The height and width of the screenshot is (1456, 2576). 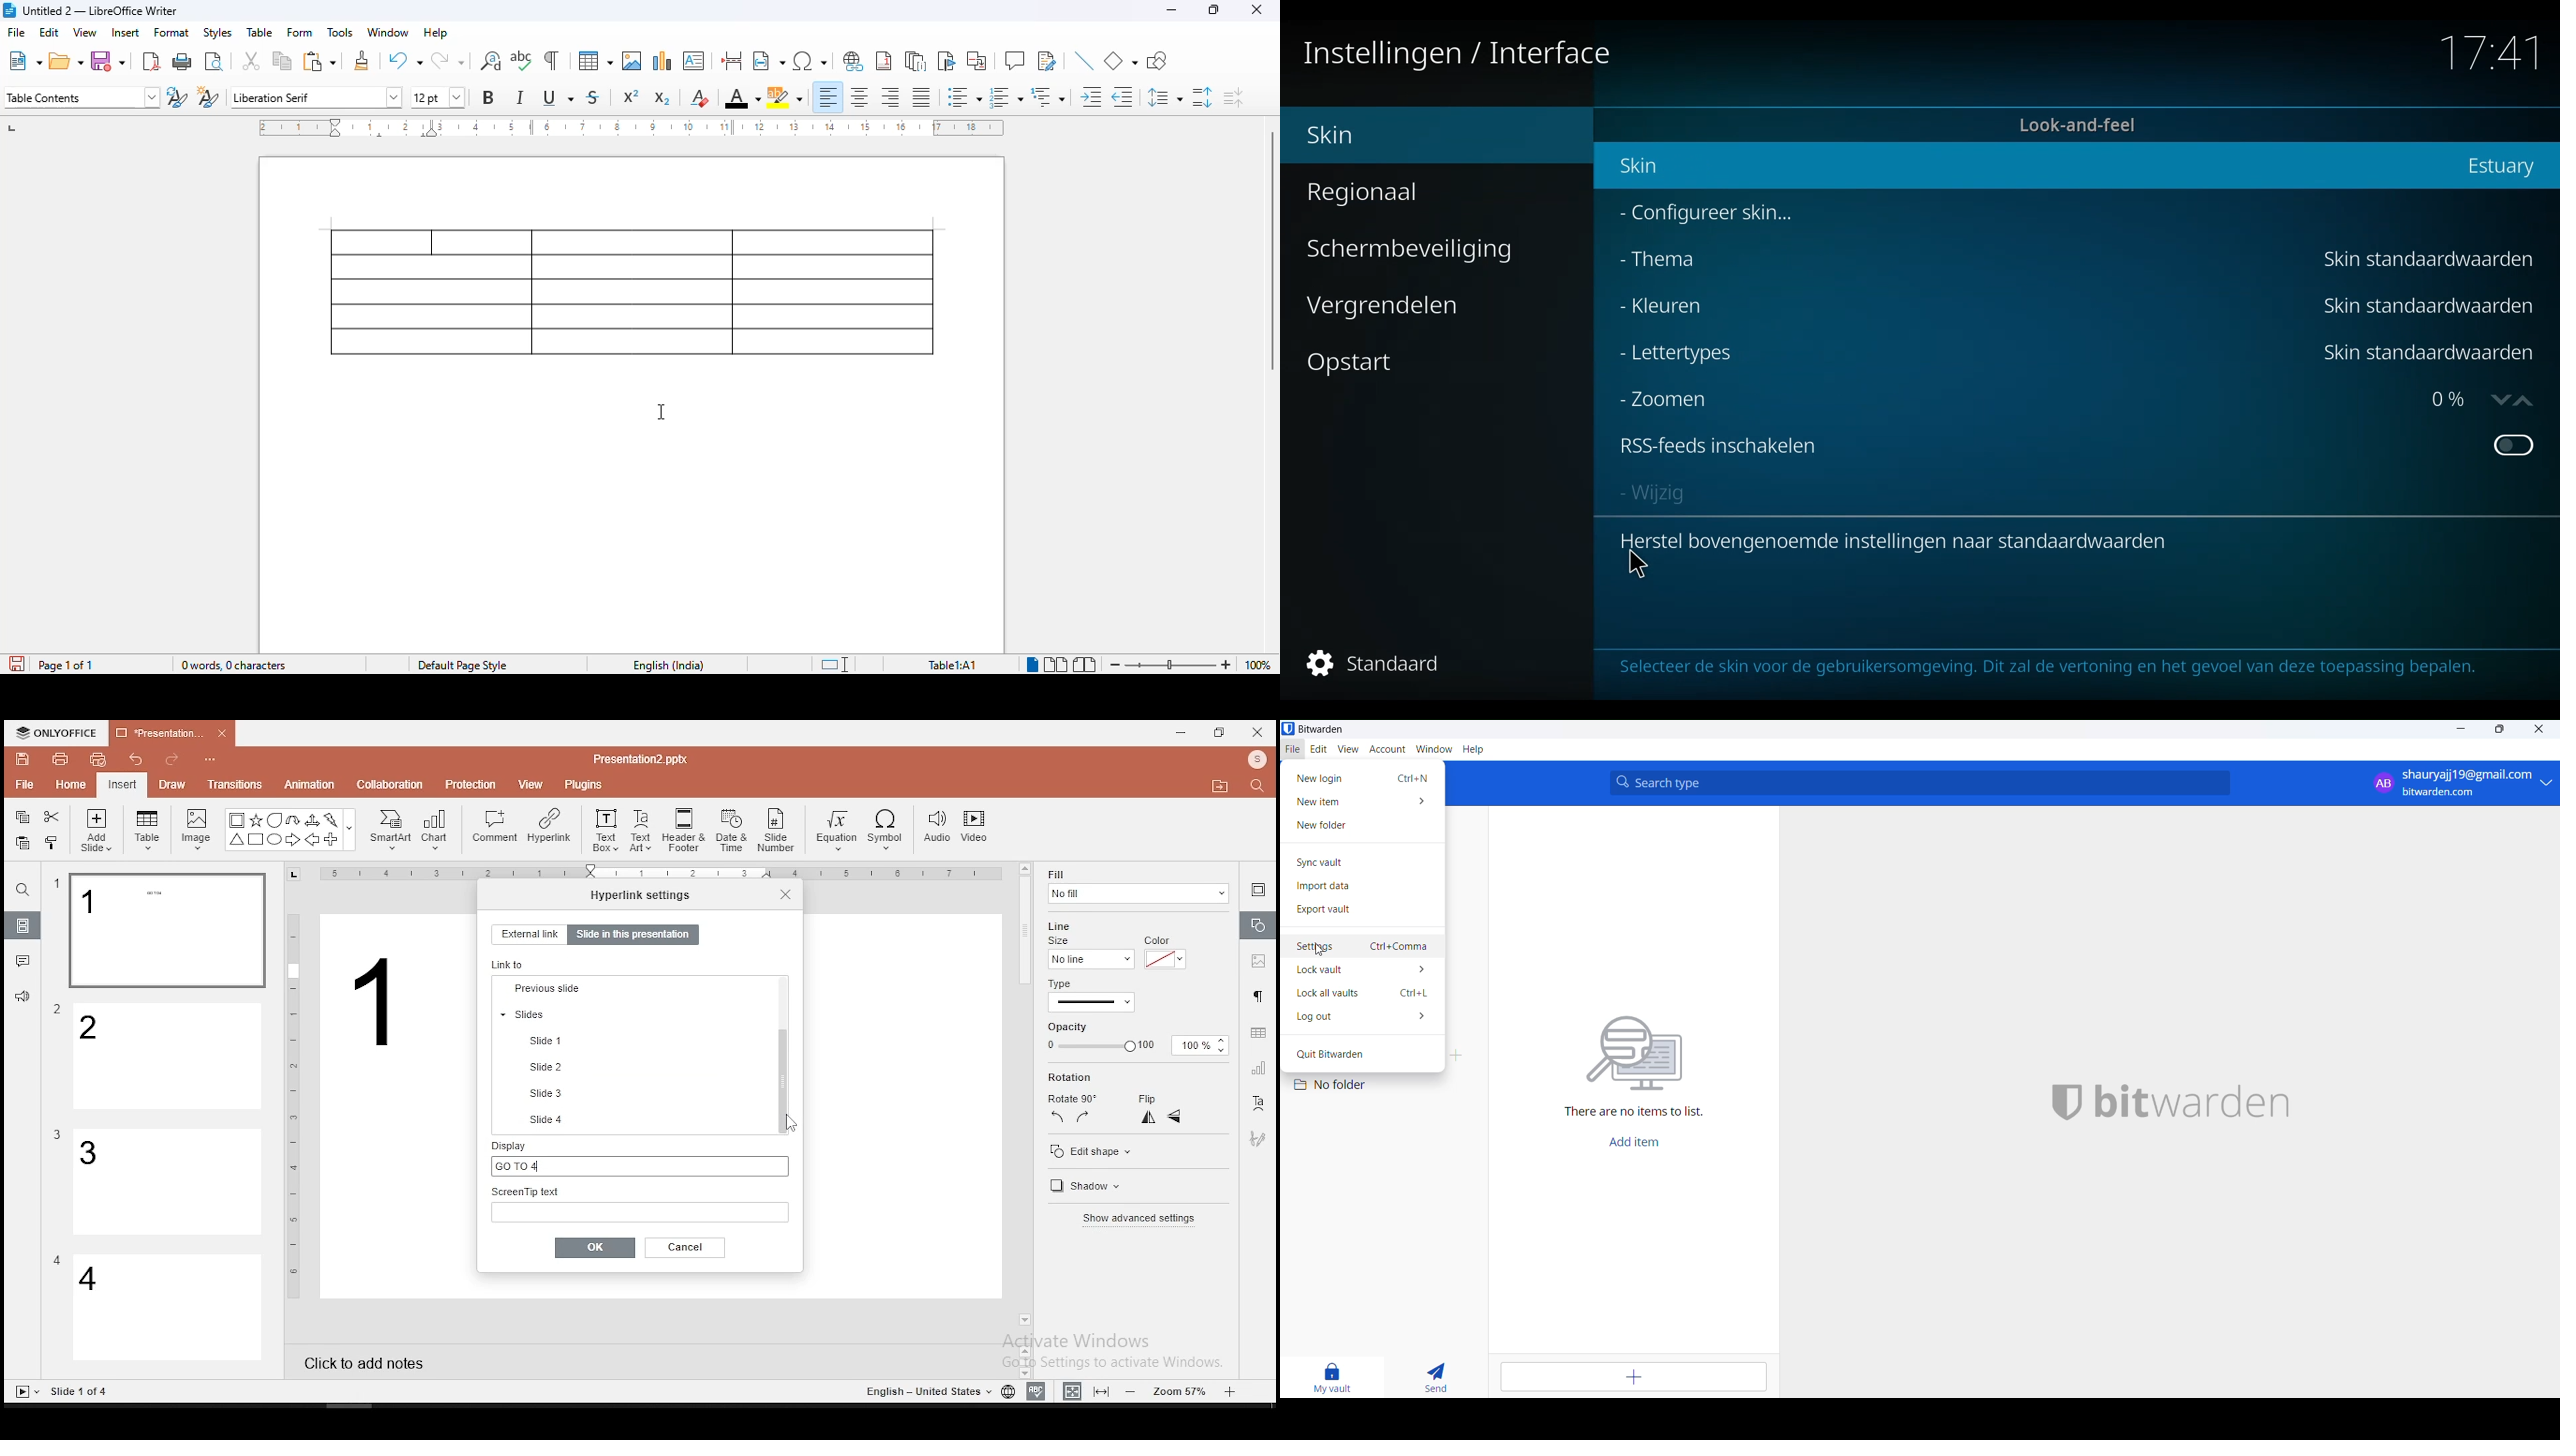 I want to click on show advanced settings, so click(x=1137, y=1221).